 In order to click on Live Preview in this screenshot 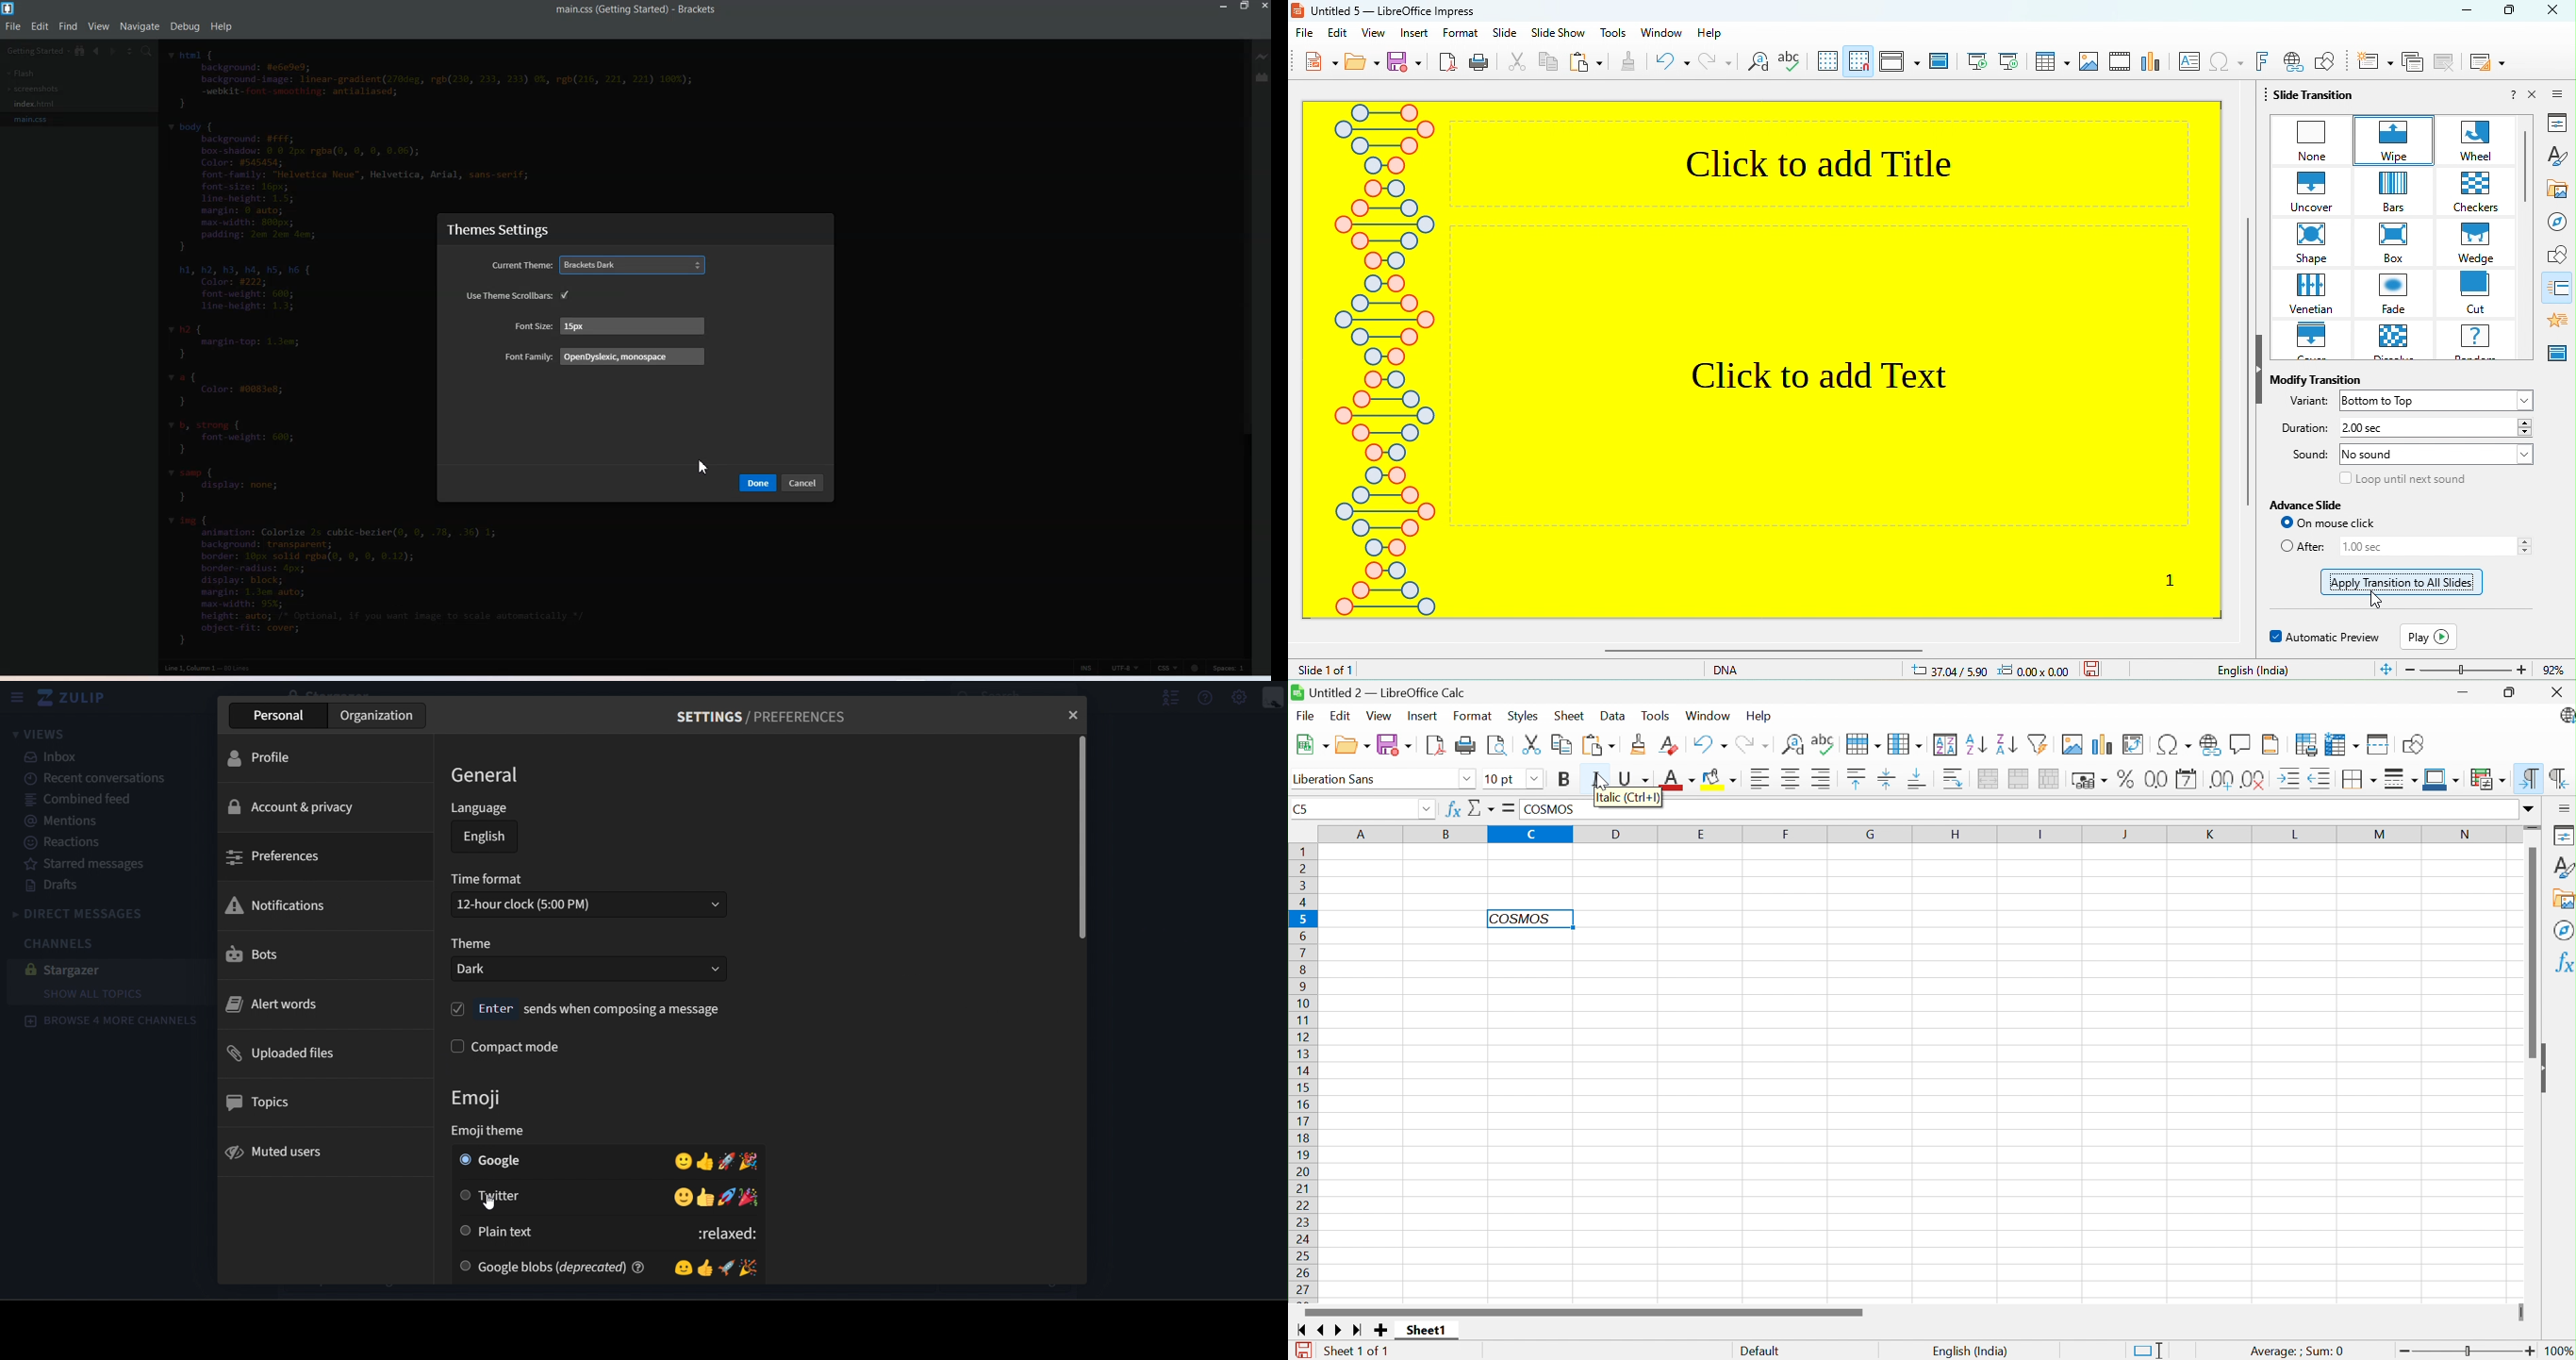, I will do `click(1263, 56)`.